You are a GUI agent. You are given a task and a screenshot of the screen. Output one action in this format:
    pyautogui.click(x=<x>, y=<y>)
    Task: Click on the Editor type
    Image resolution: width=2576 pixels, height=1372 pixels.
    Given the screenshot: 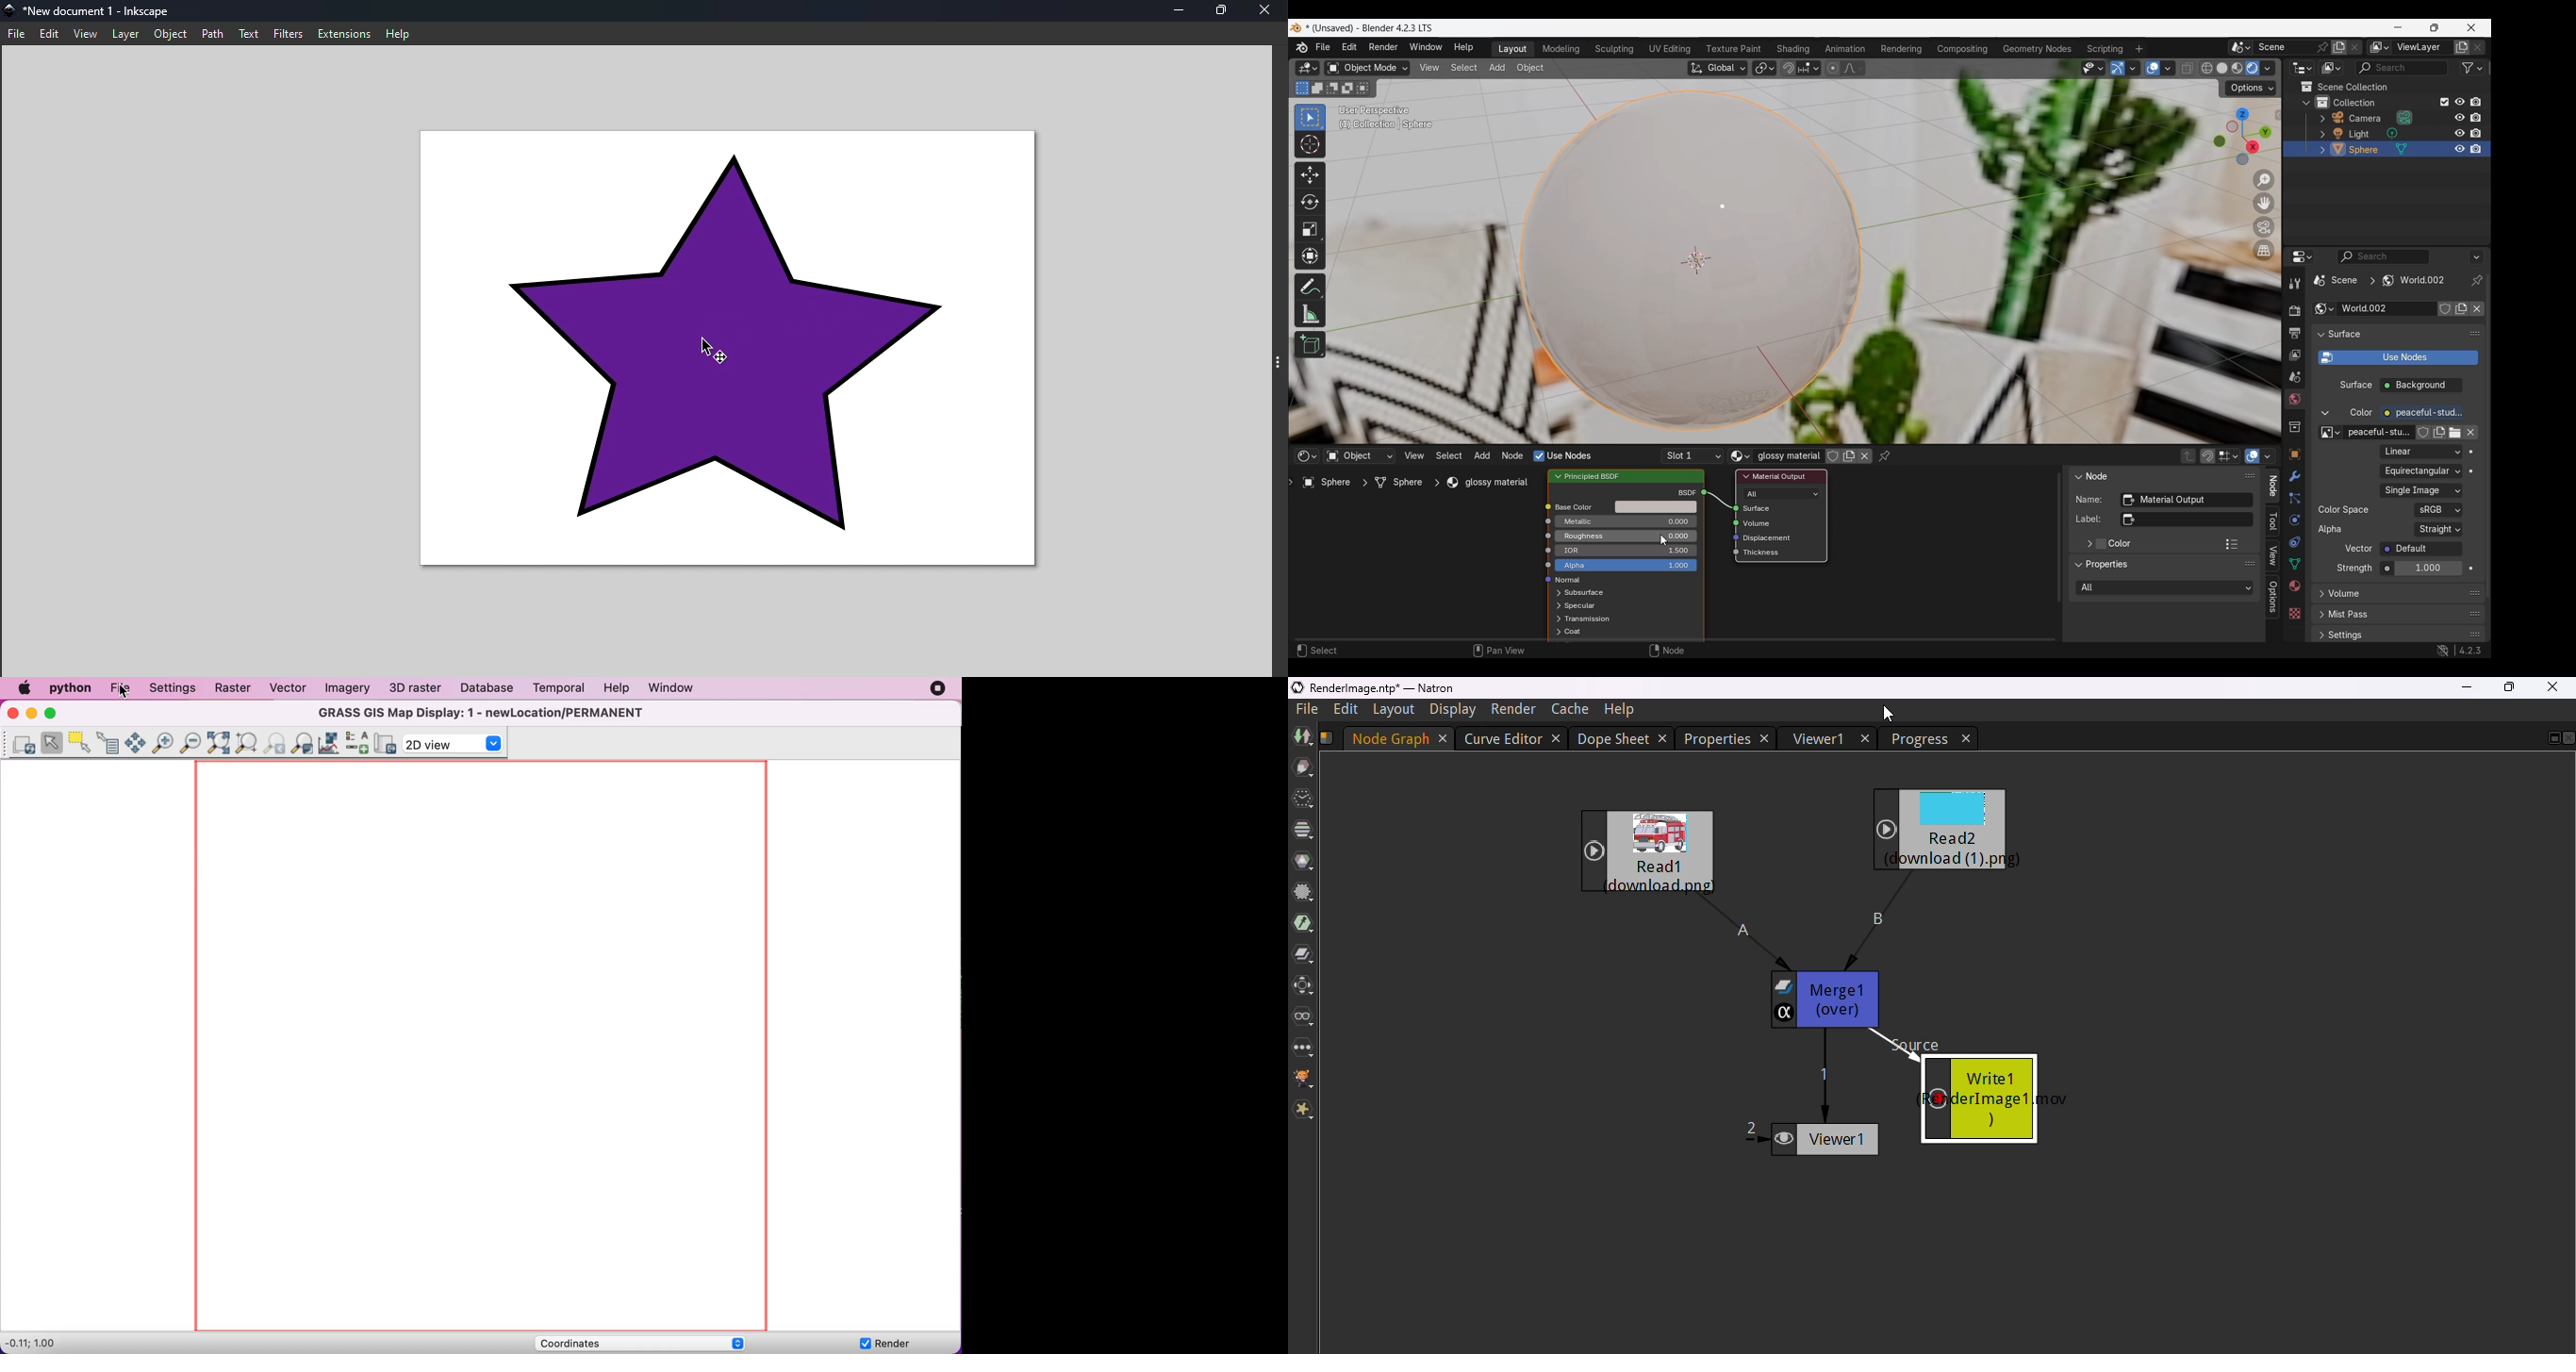 What is the action you would take?
    pyautogui.click(x=1307, y=68)
    